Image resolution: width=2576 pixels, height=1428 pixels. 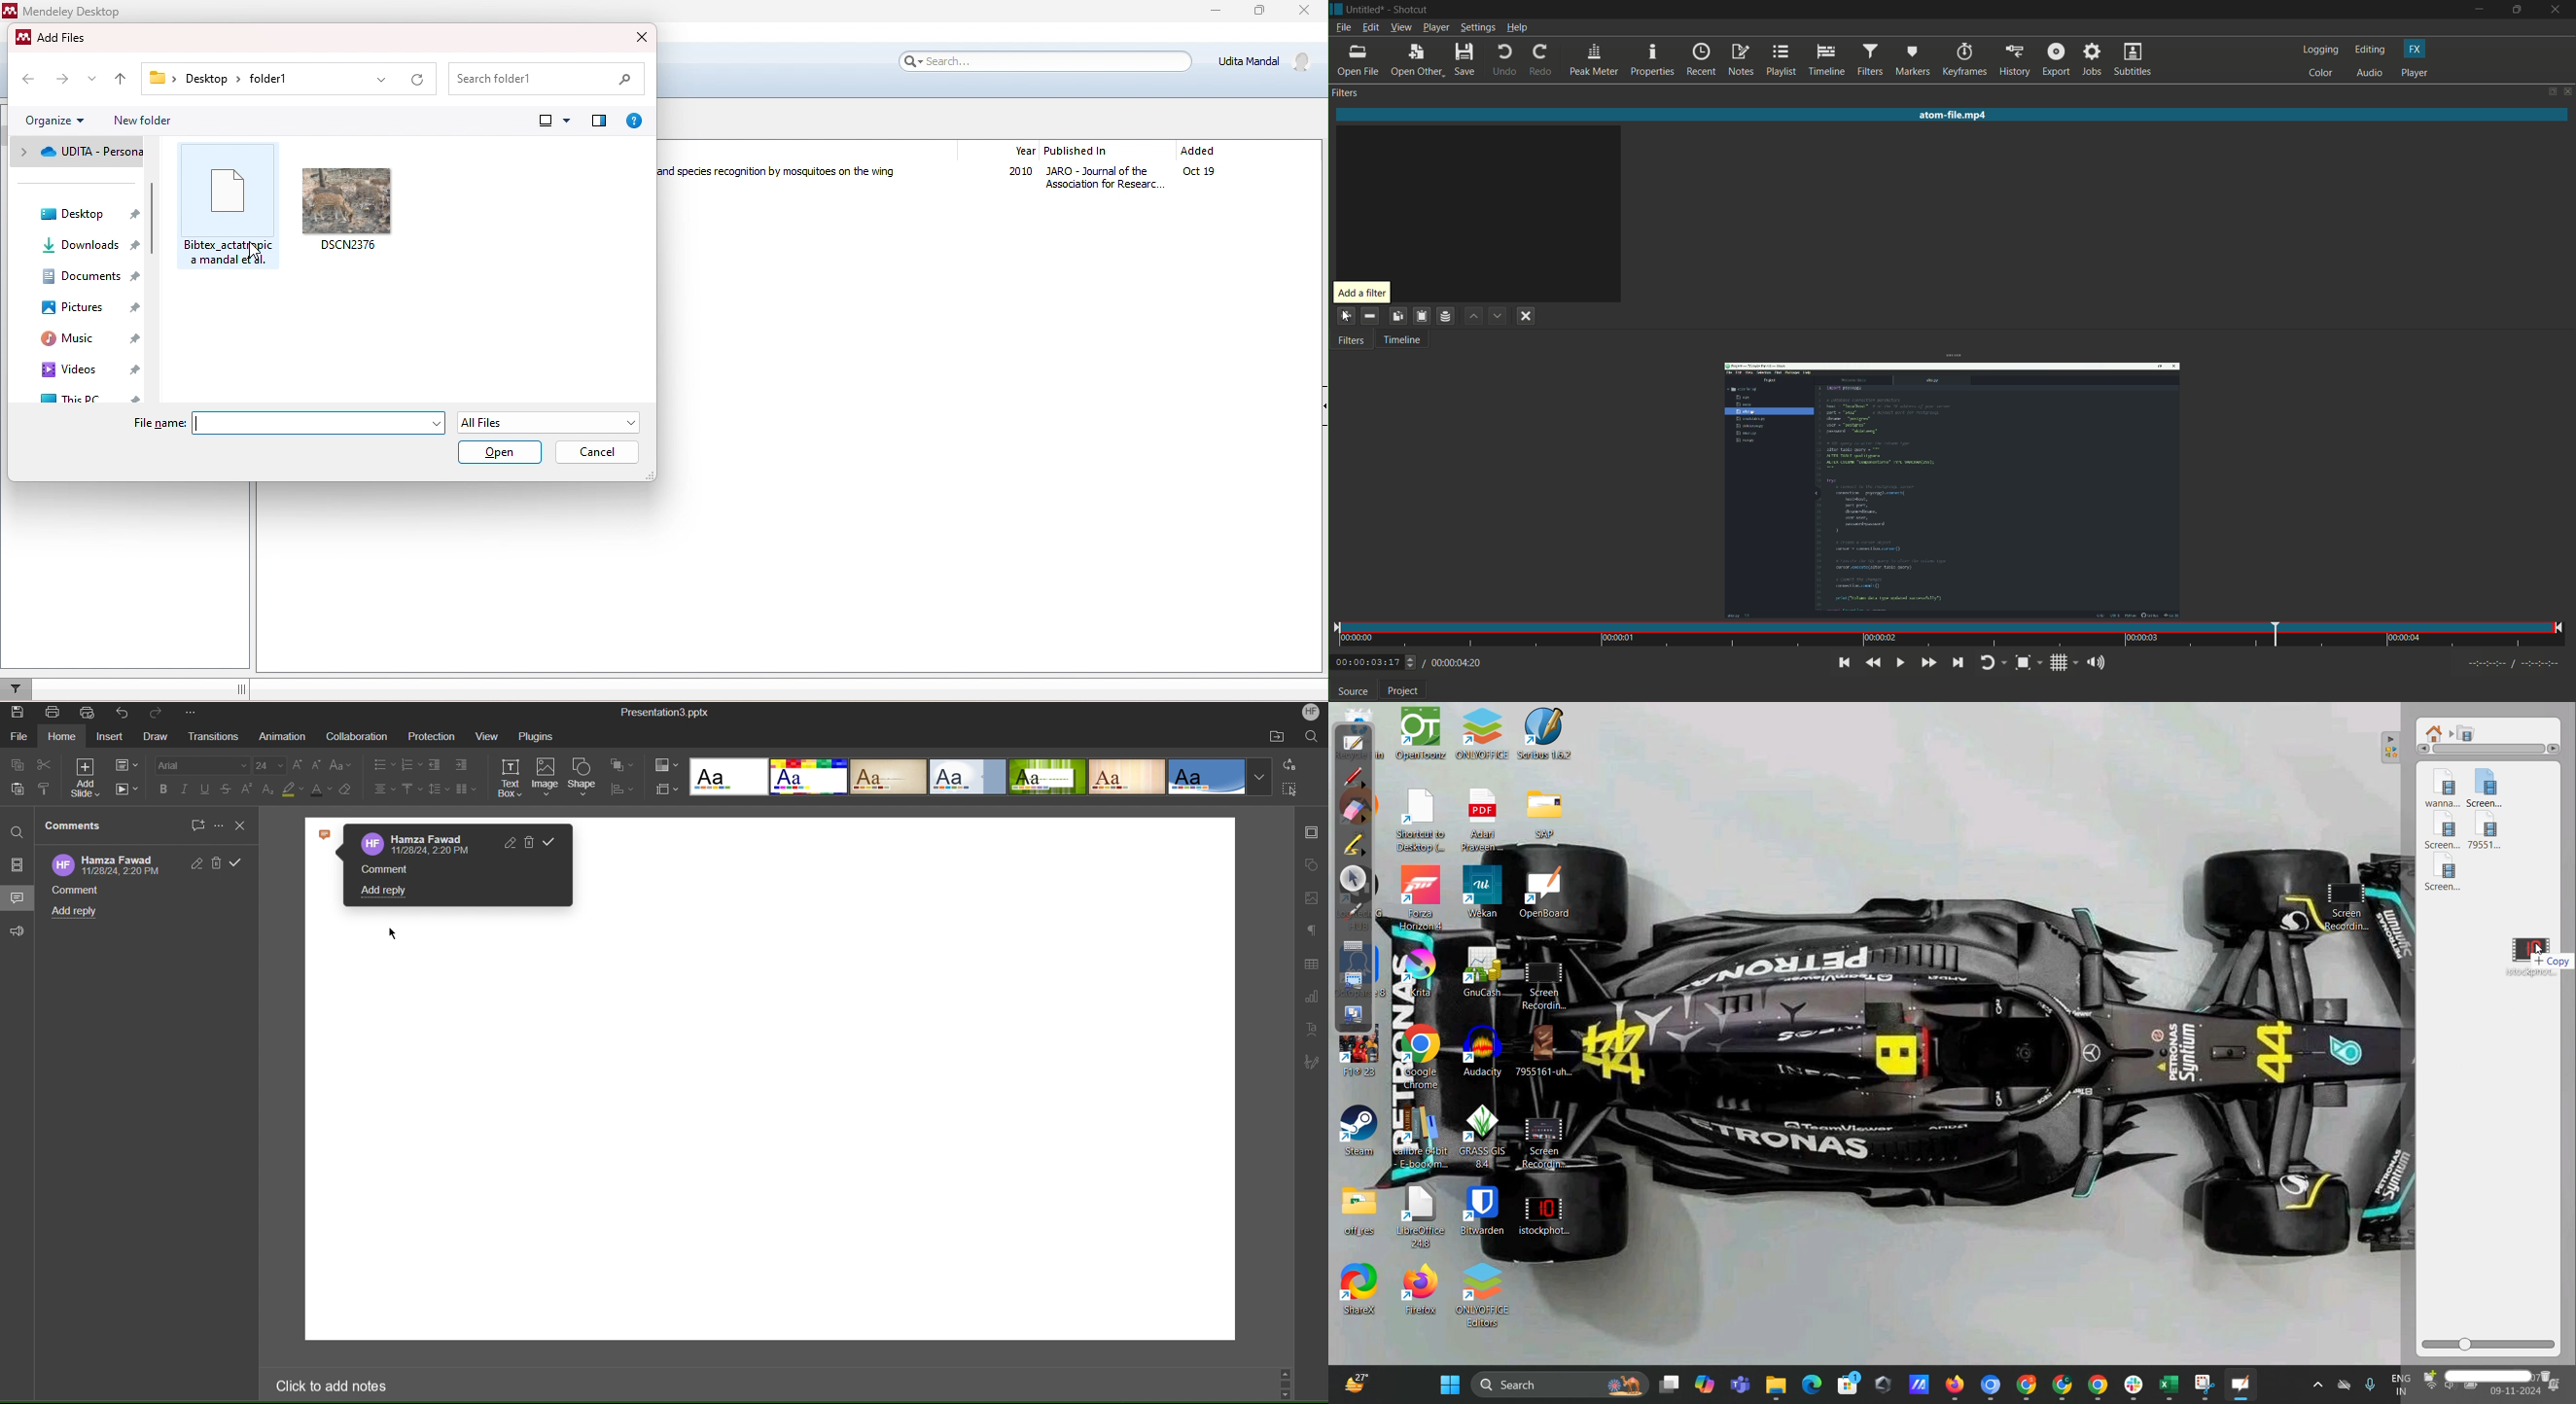 What do you see at coordinates (127, 765) in the screenshot?
I see `Slide Settings` at bounding box center [127, 765].